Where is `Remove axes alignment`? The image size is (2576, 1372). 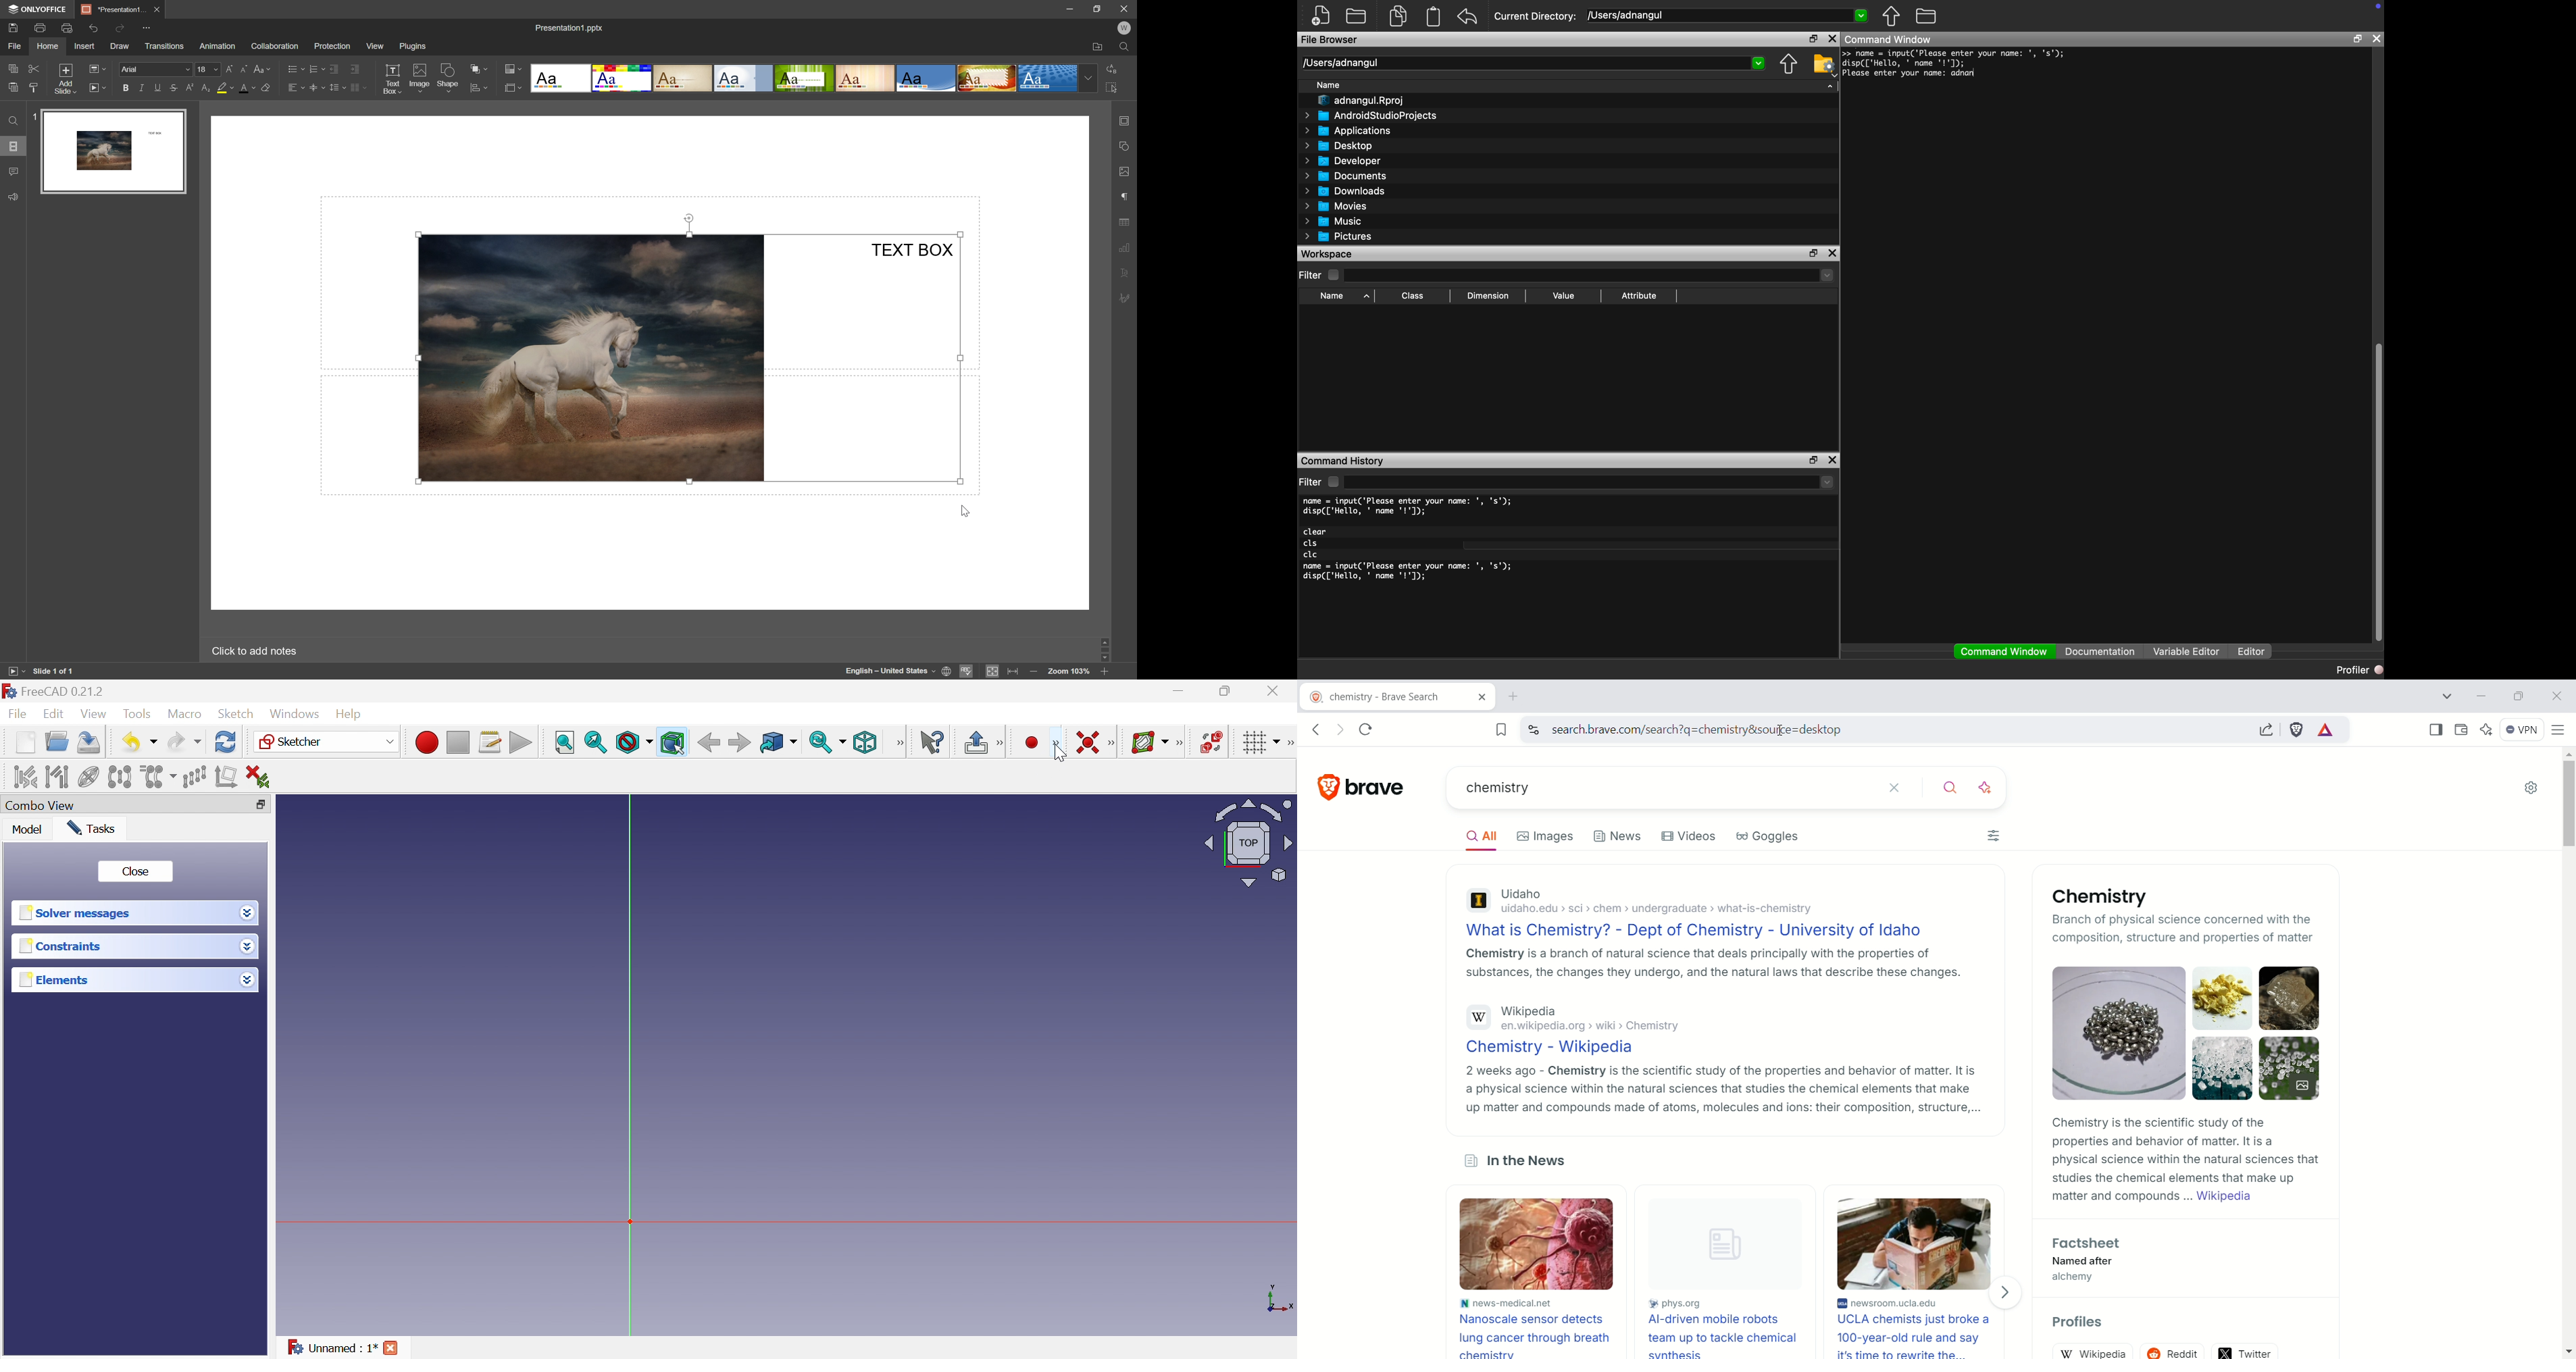 Remove axes alignment is located at coordinates (226, 778).